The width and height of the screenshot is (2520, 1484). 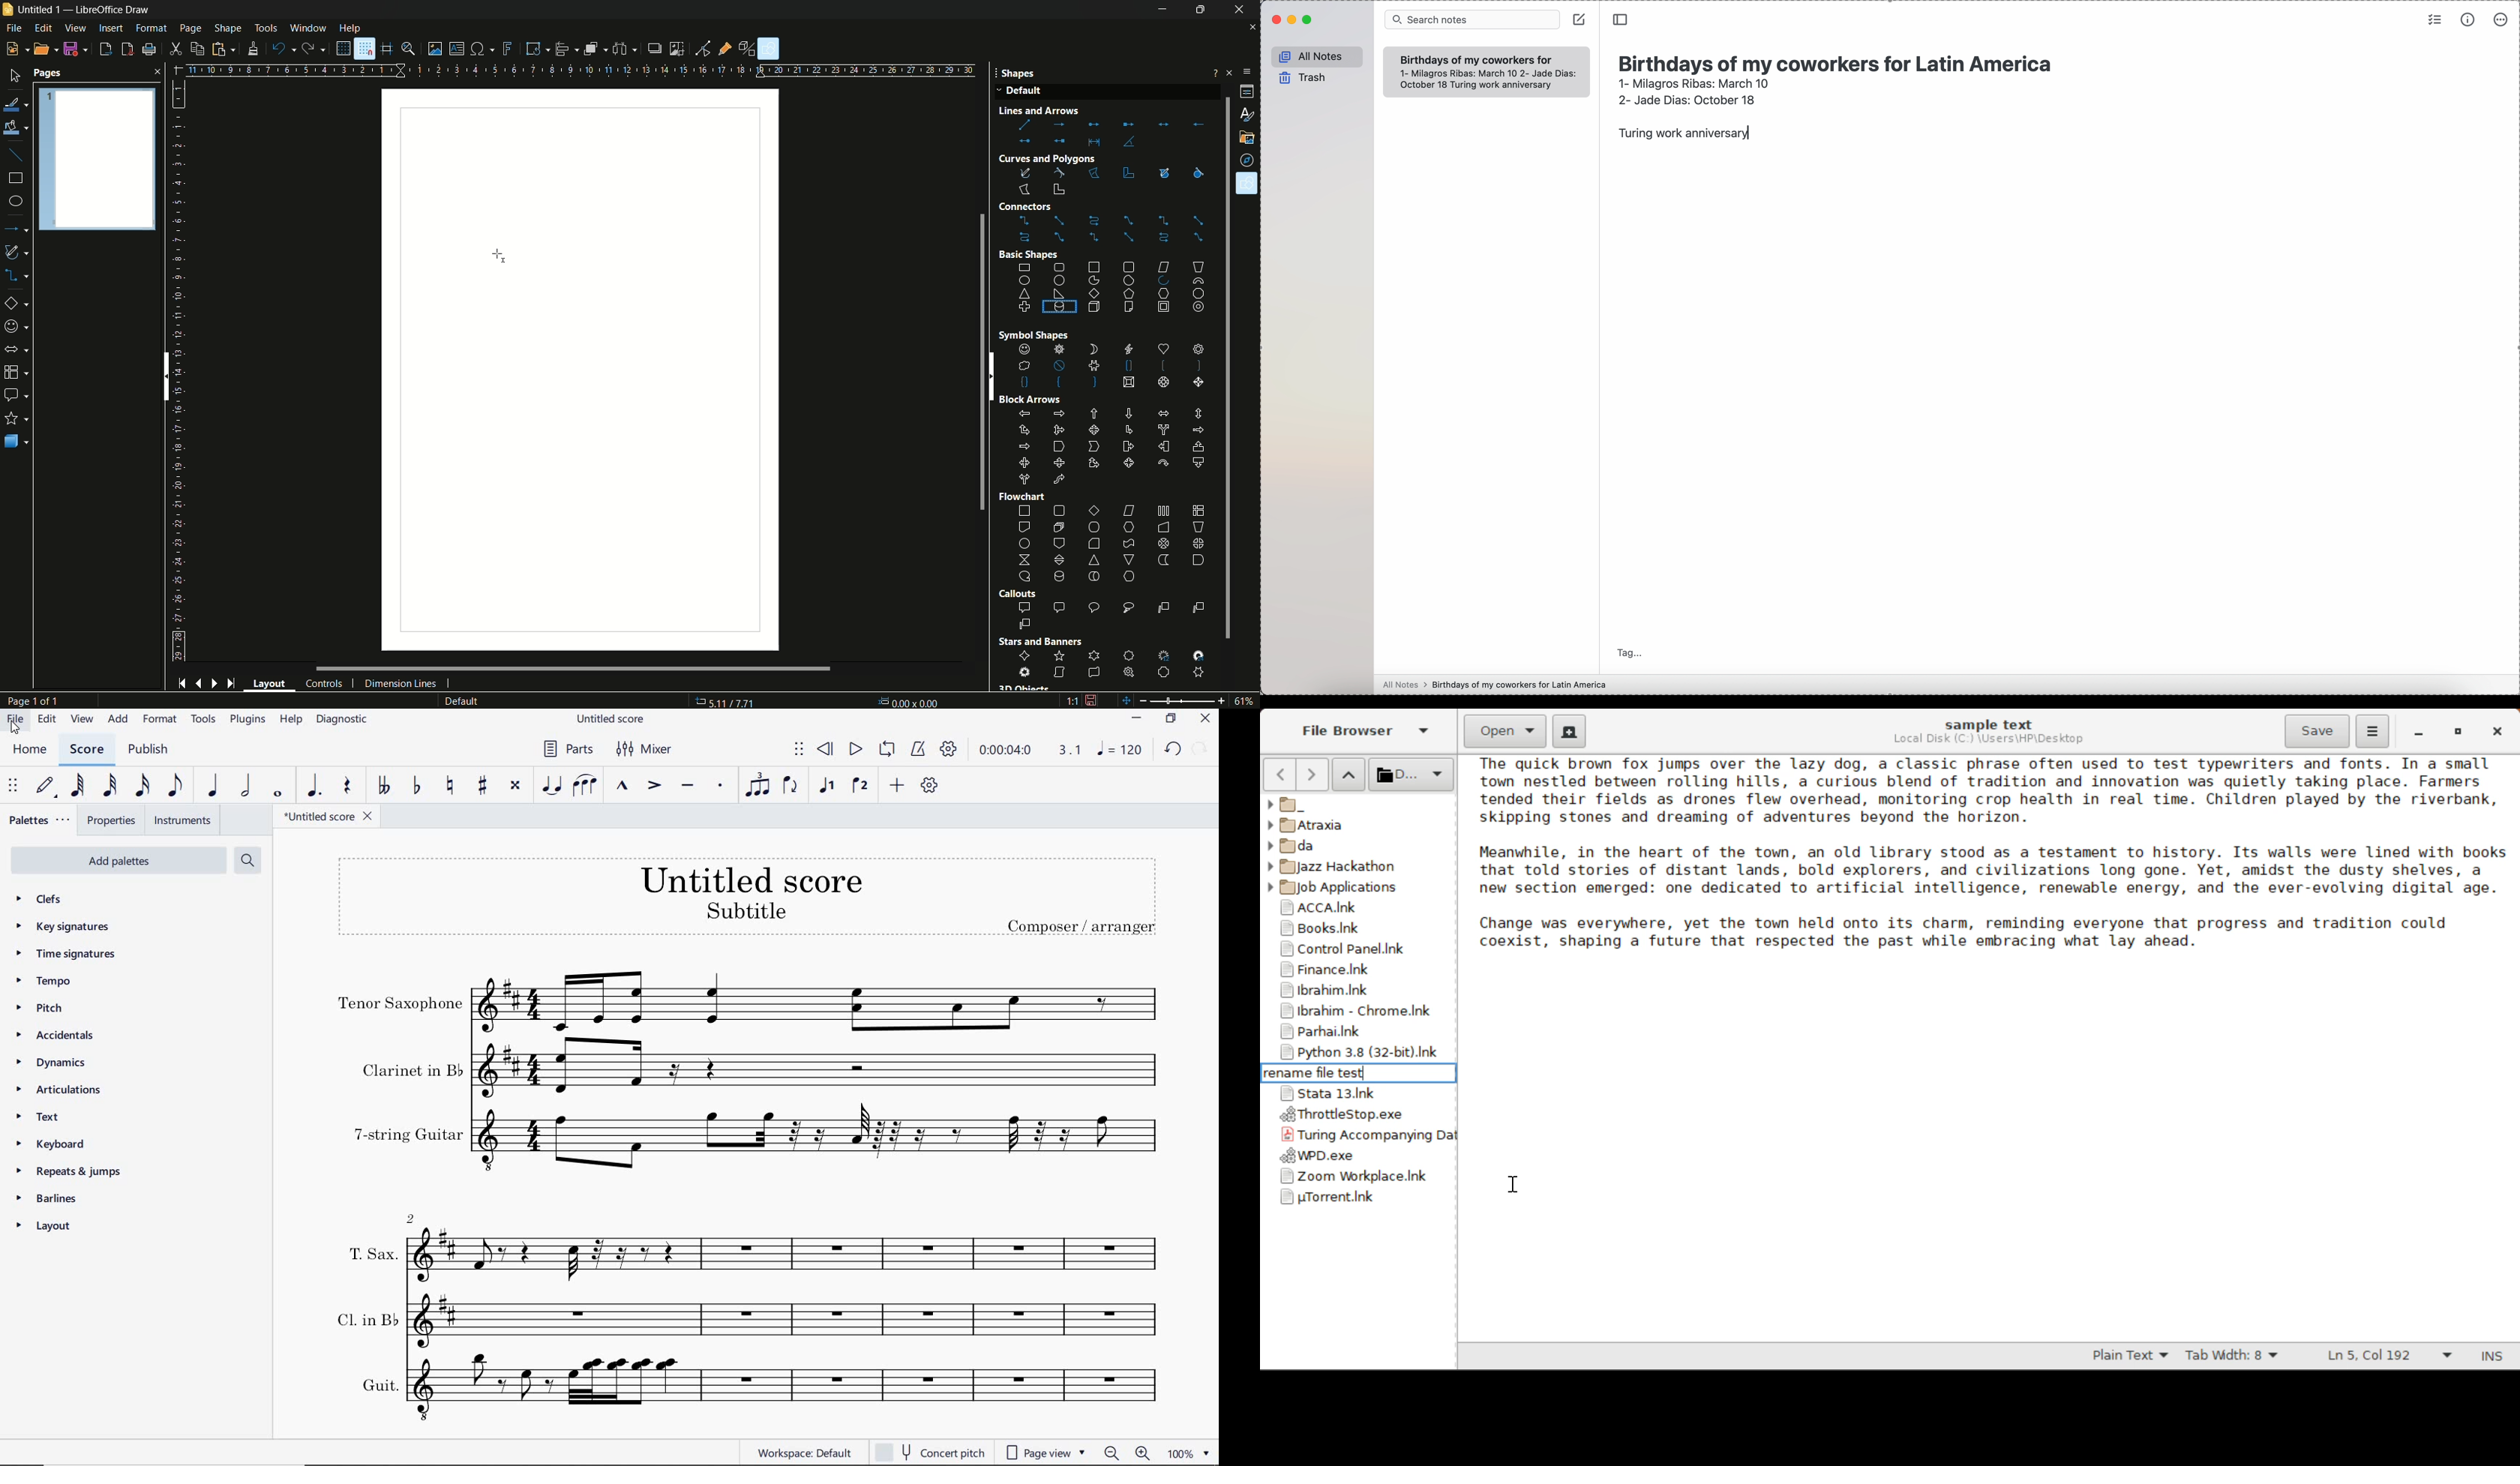 What do you see at coordinates (1028, 253) in the screenshot?
I see `Basic shape` at bounding box center [1028, 253].